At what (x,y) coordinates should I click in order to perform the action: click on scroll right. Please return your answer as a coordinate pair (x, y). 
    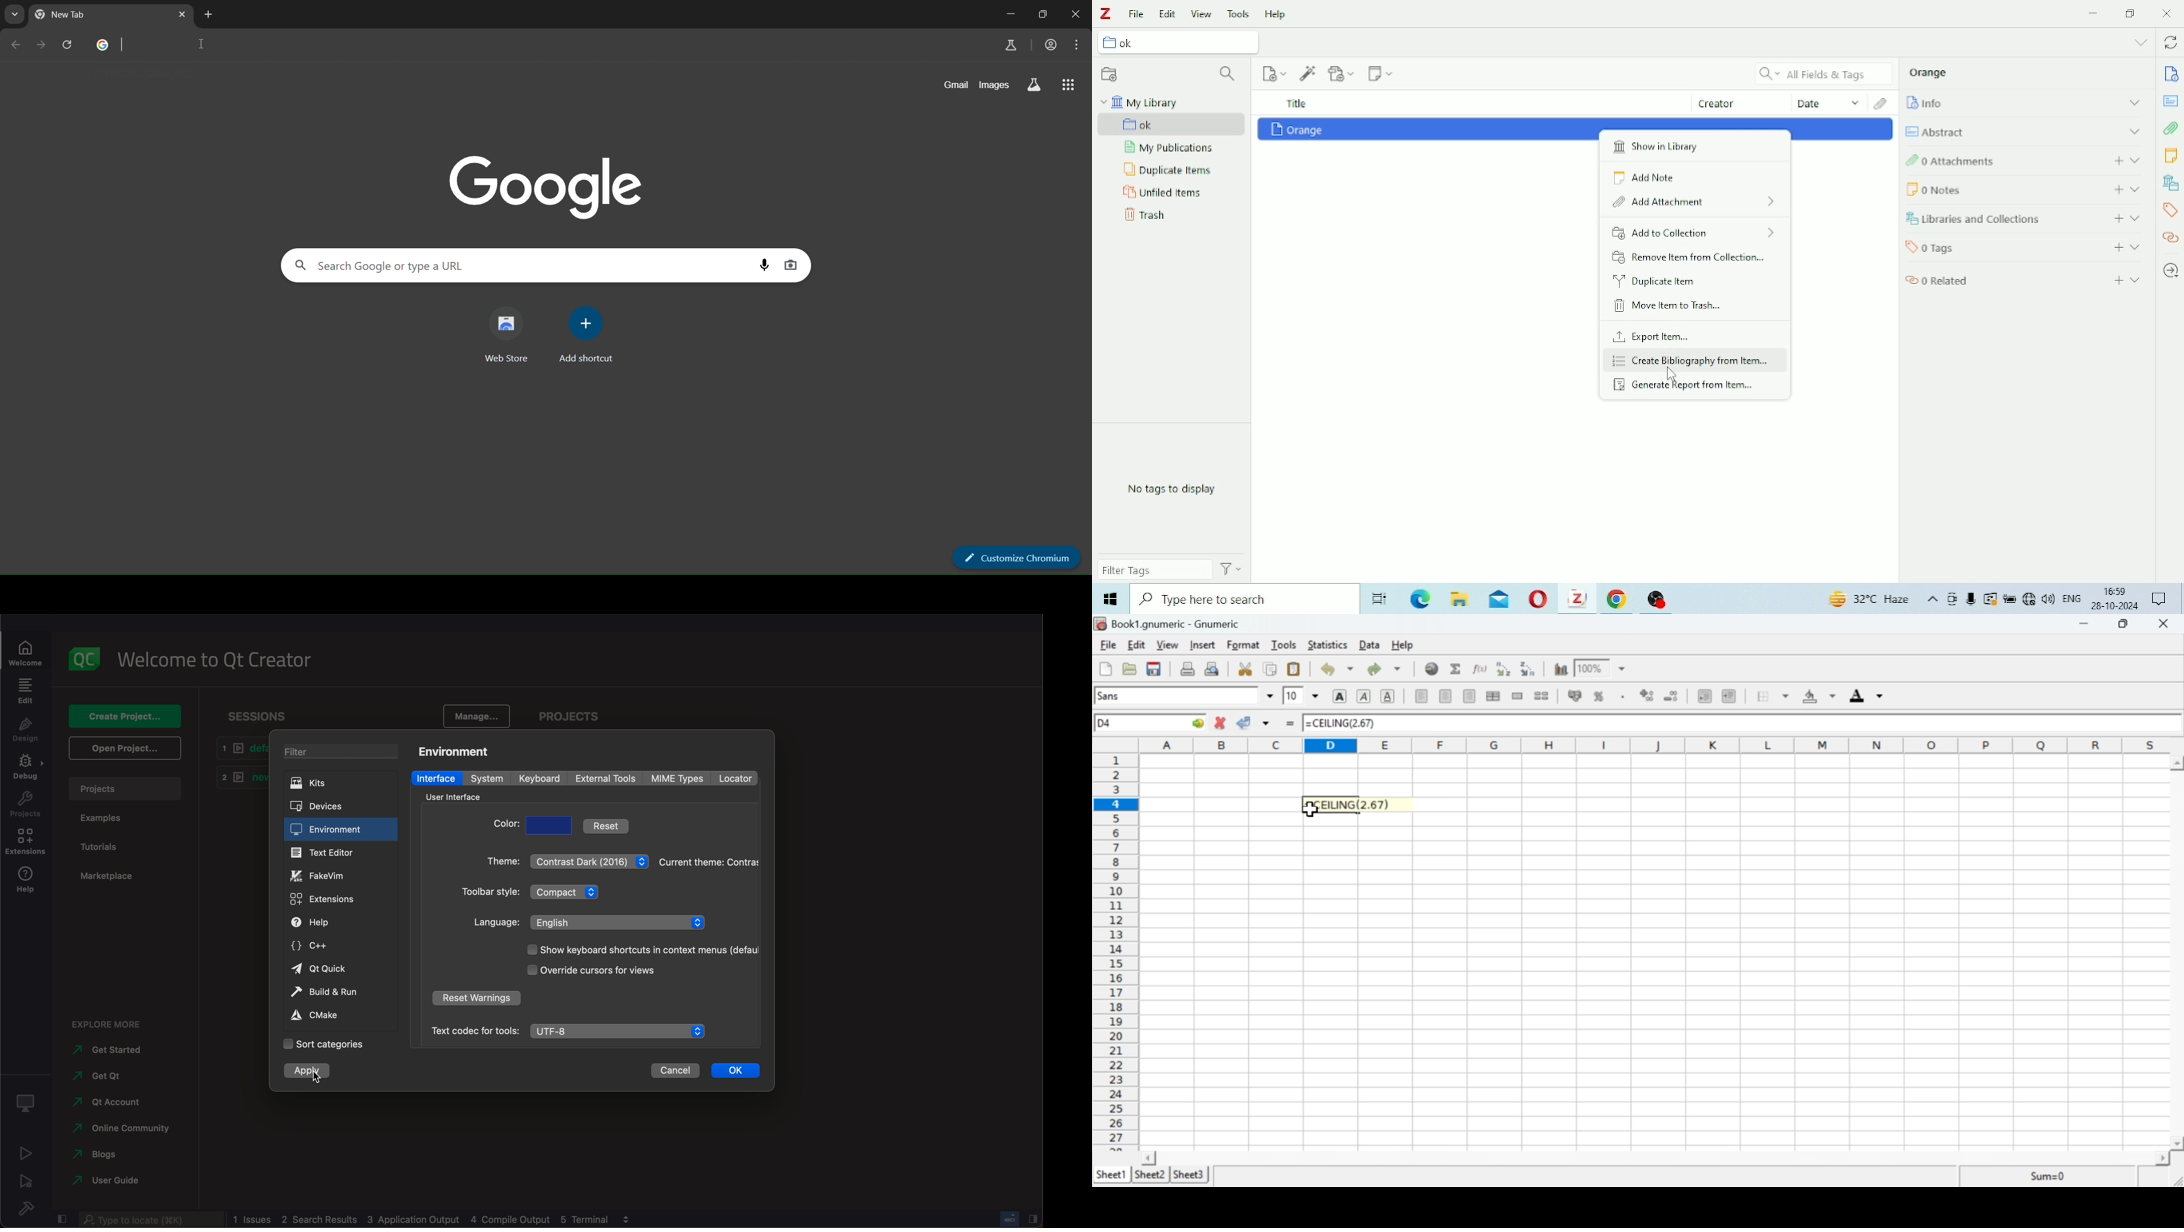
    Looking at the image, I should click on (2160, 1158).